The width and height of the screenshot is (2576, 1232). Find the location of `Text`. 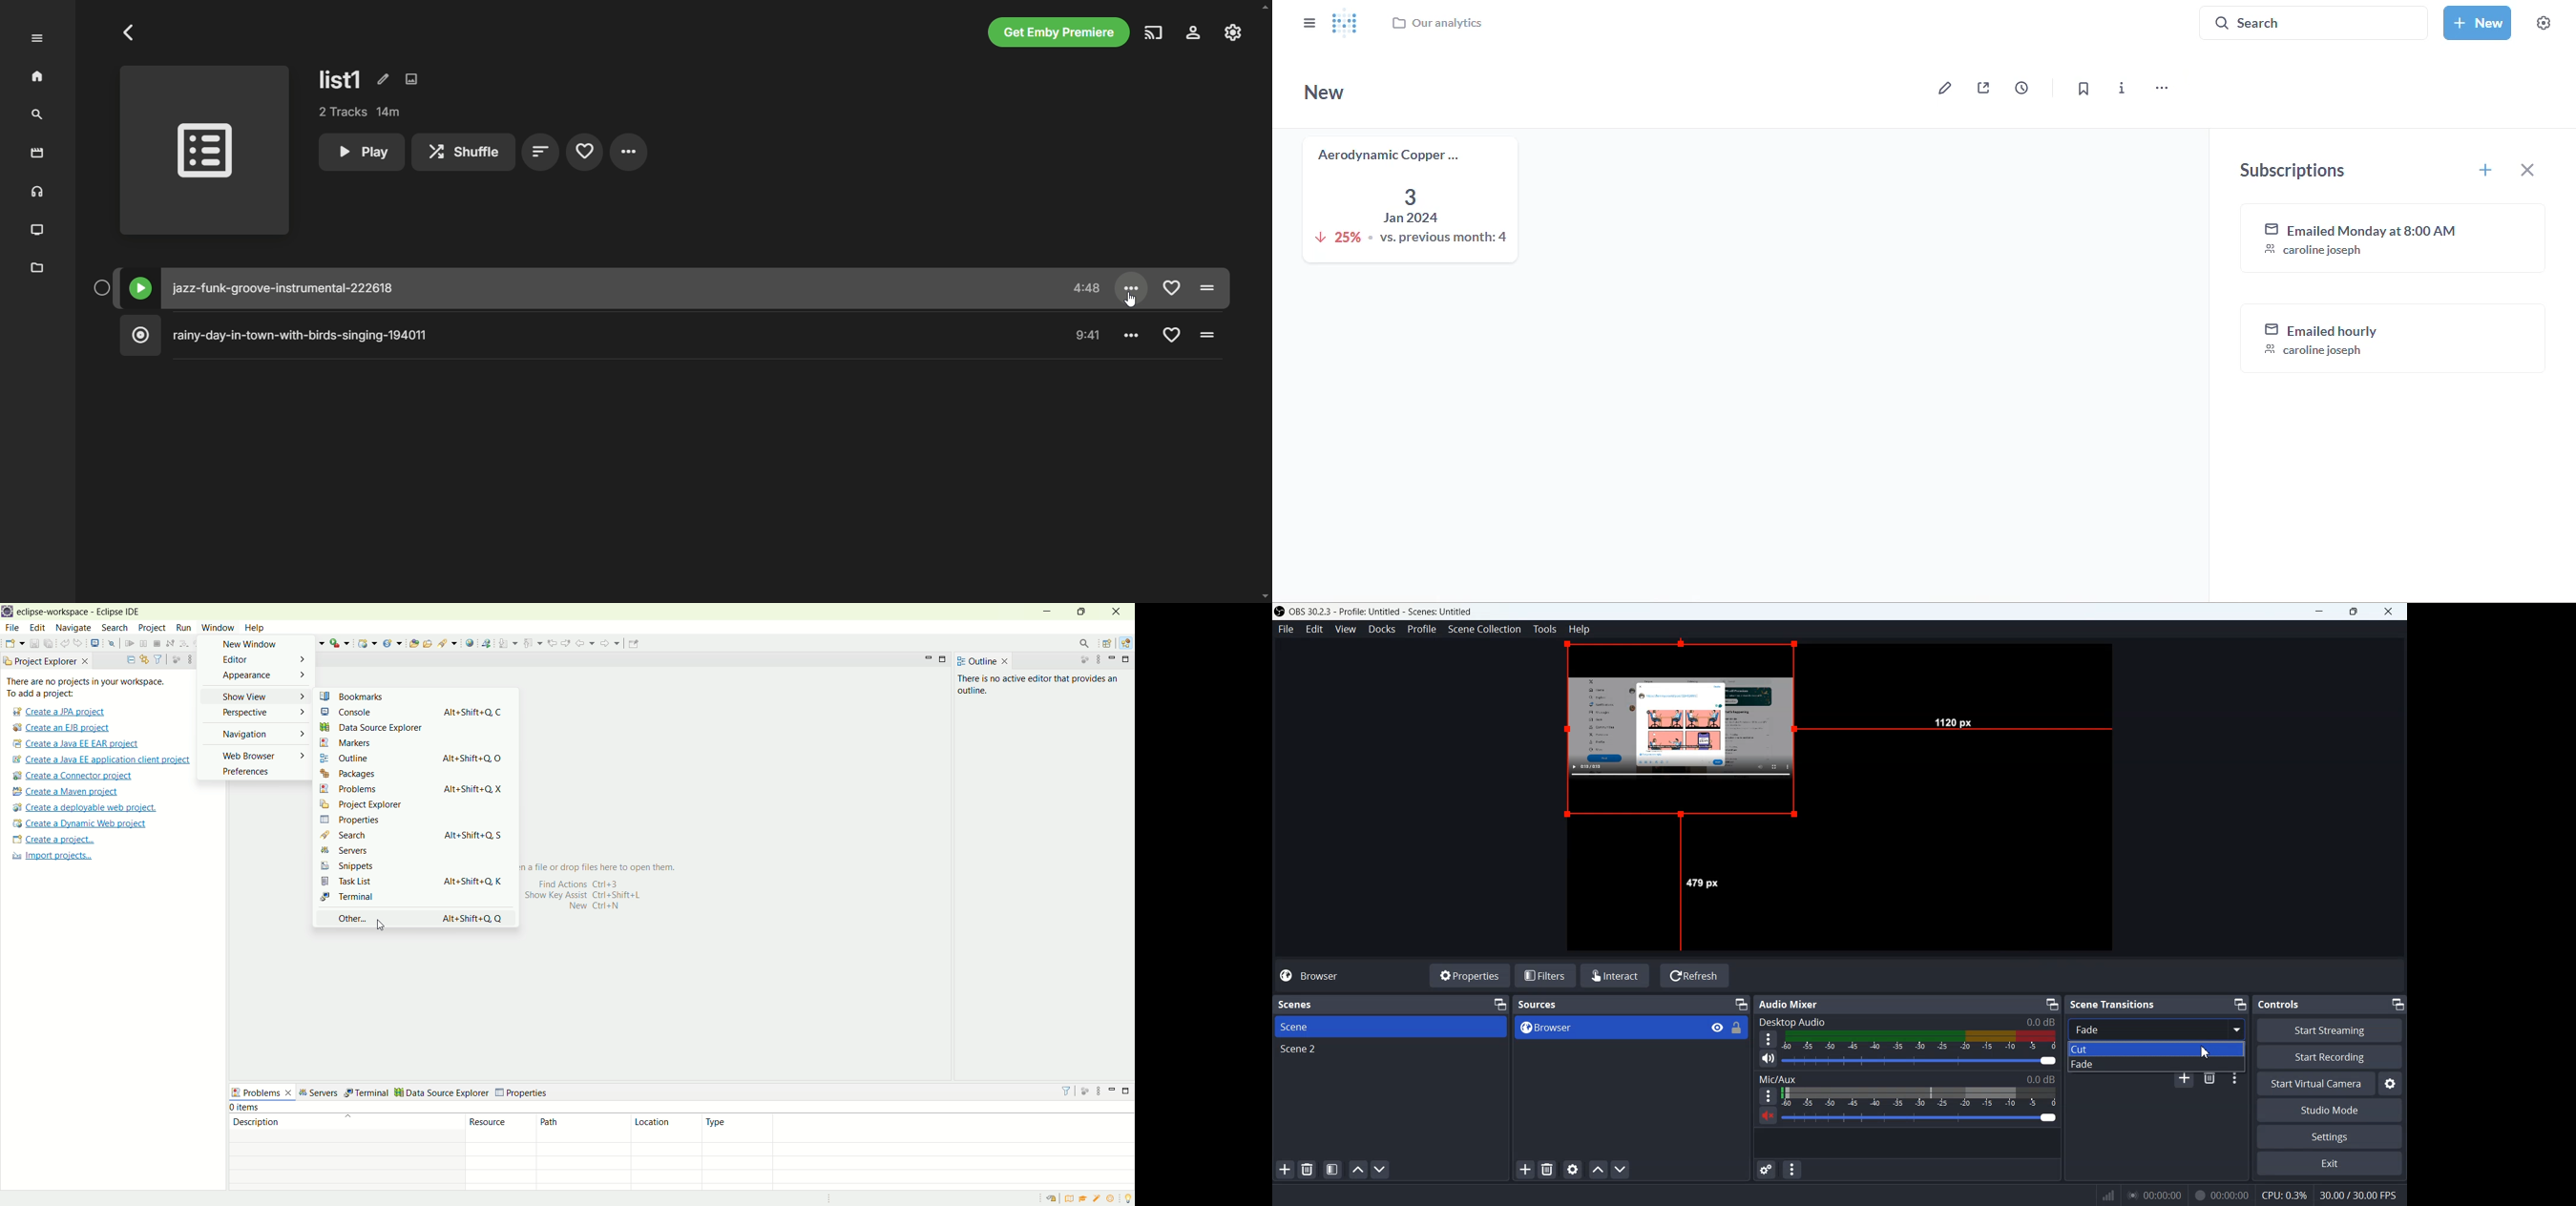

Text is located at coordinates (1907, 1078).